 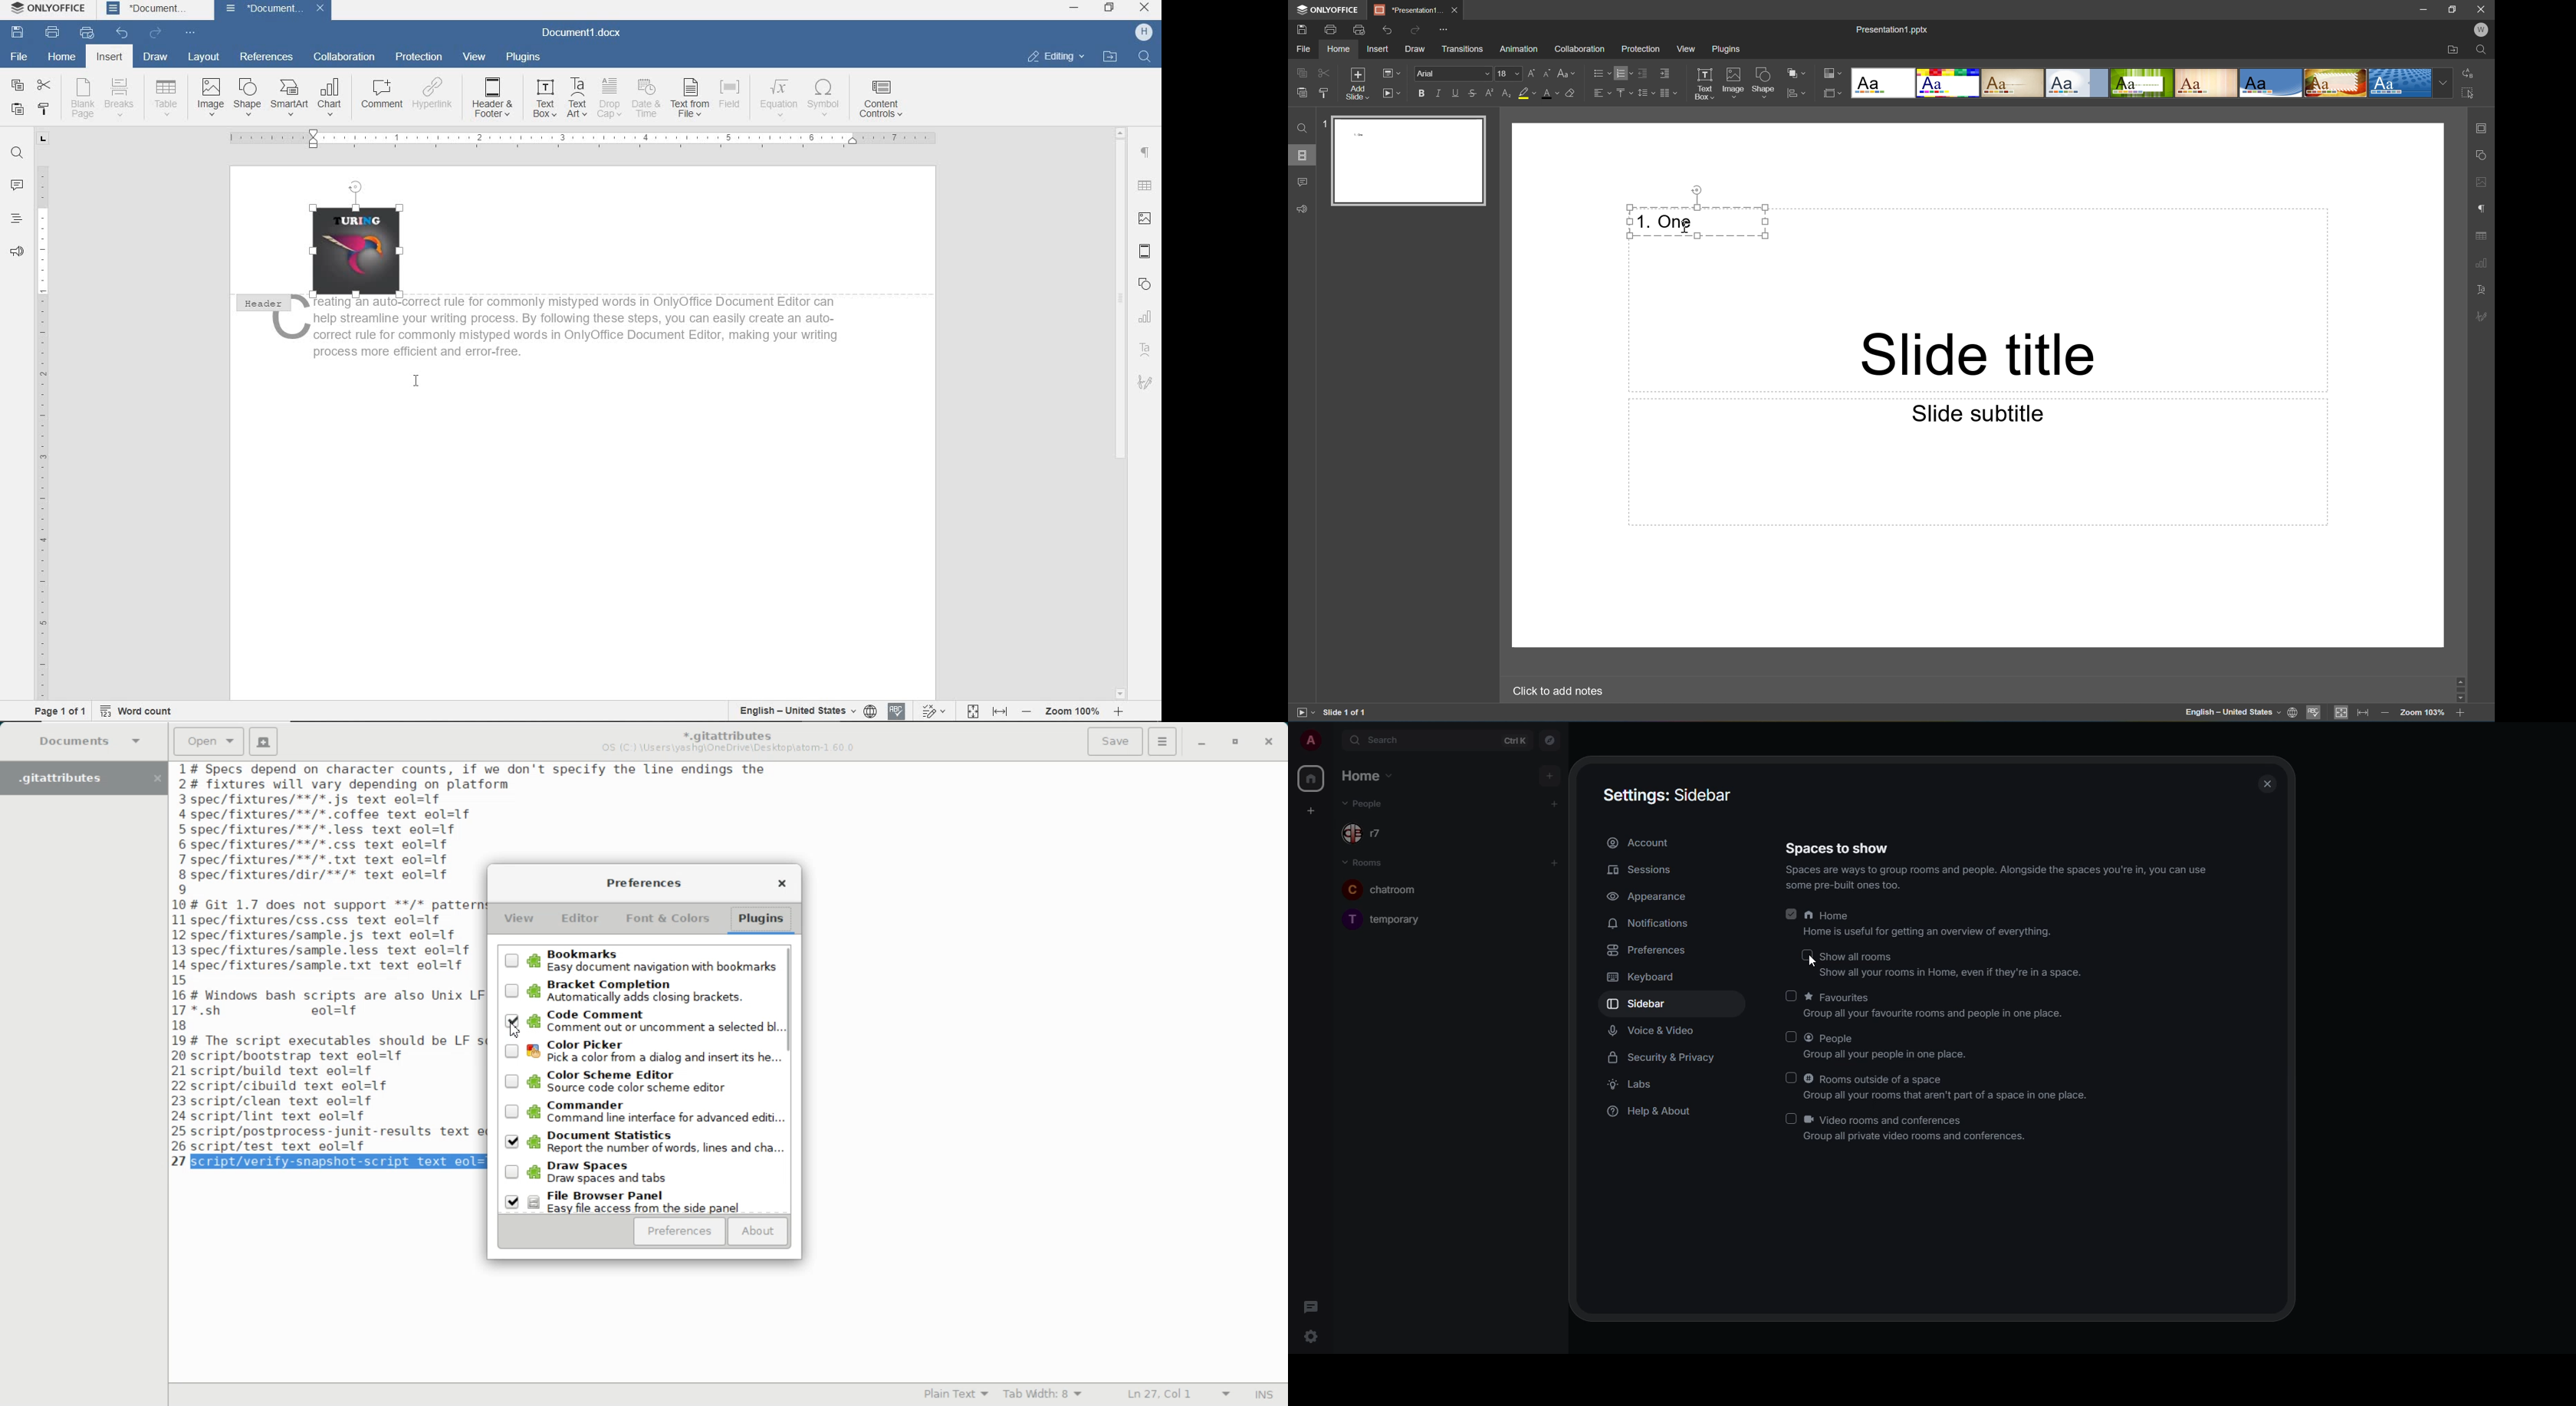 What do you see at coordinates (2455, 9) in the screenshot?
I see `Restore down` at bounding box center [2455, 9].